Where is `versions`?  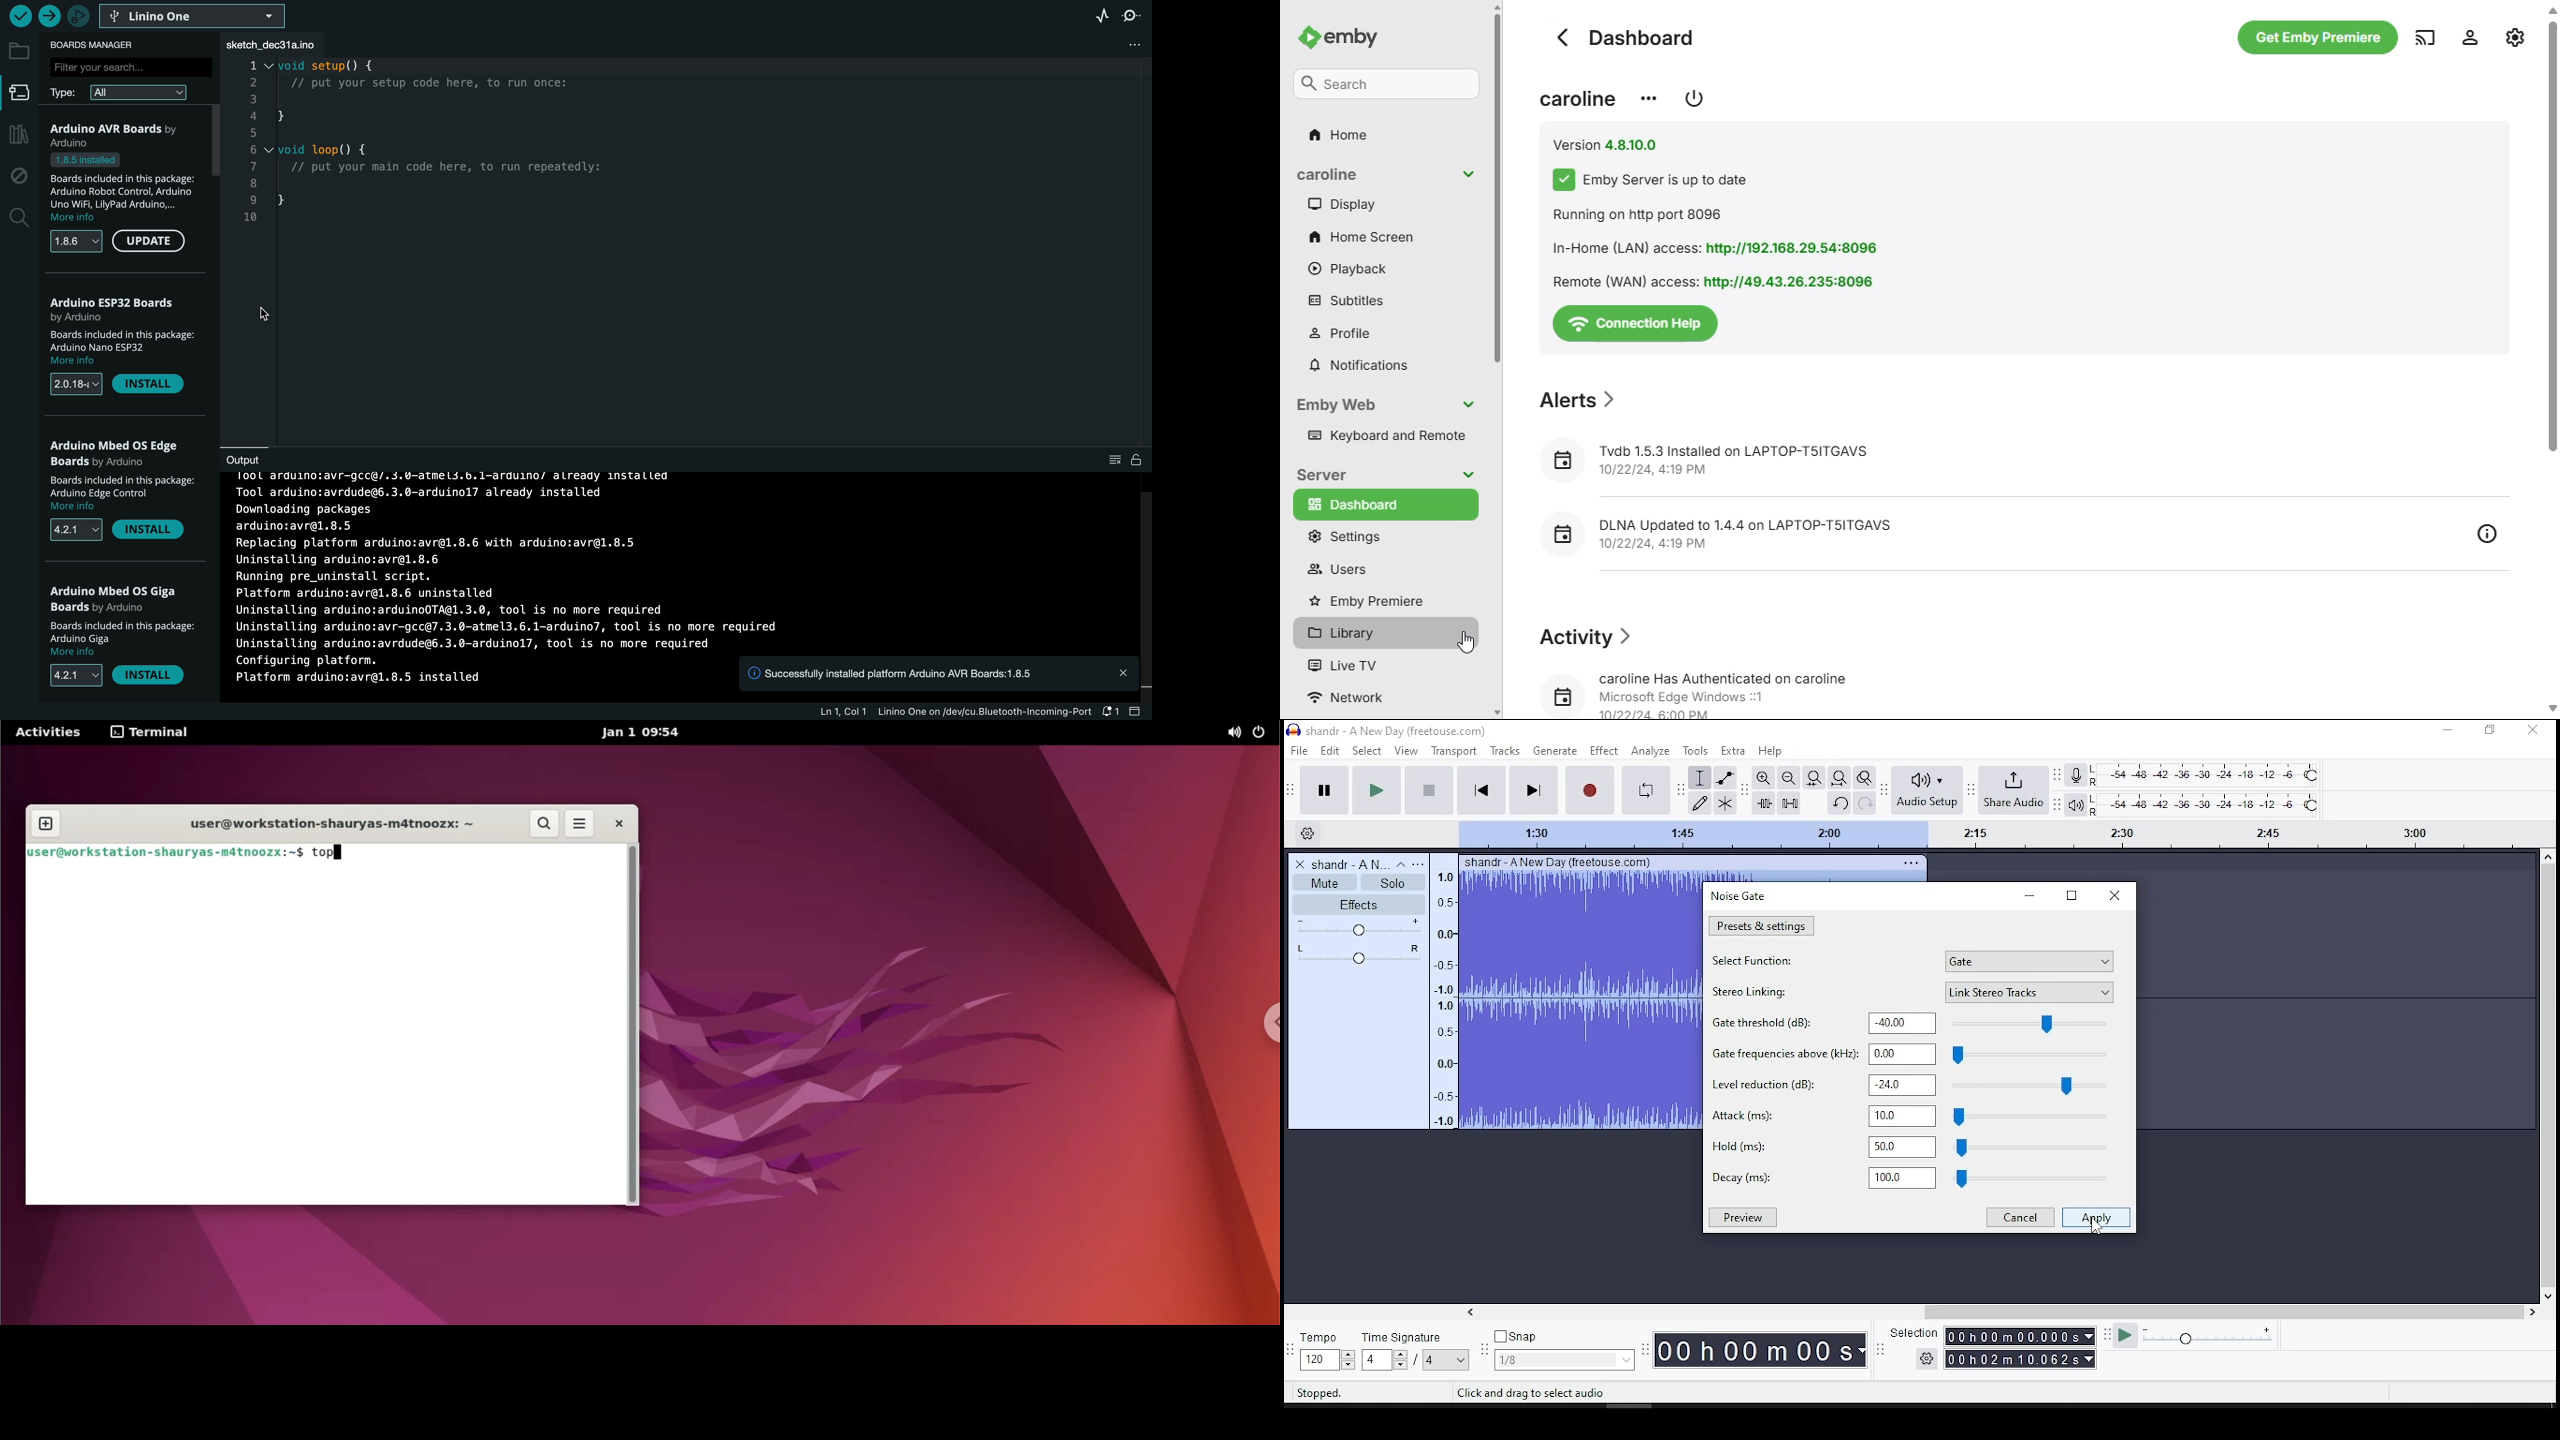
versions is located at coordinates (77, 385).